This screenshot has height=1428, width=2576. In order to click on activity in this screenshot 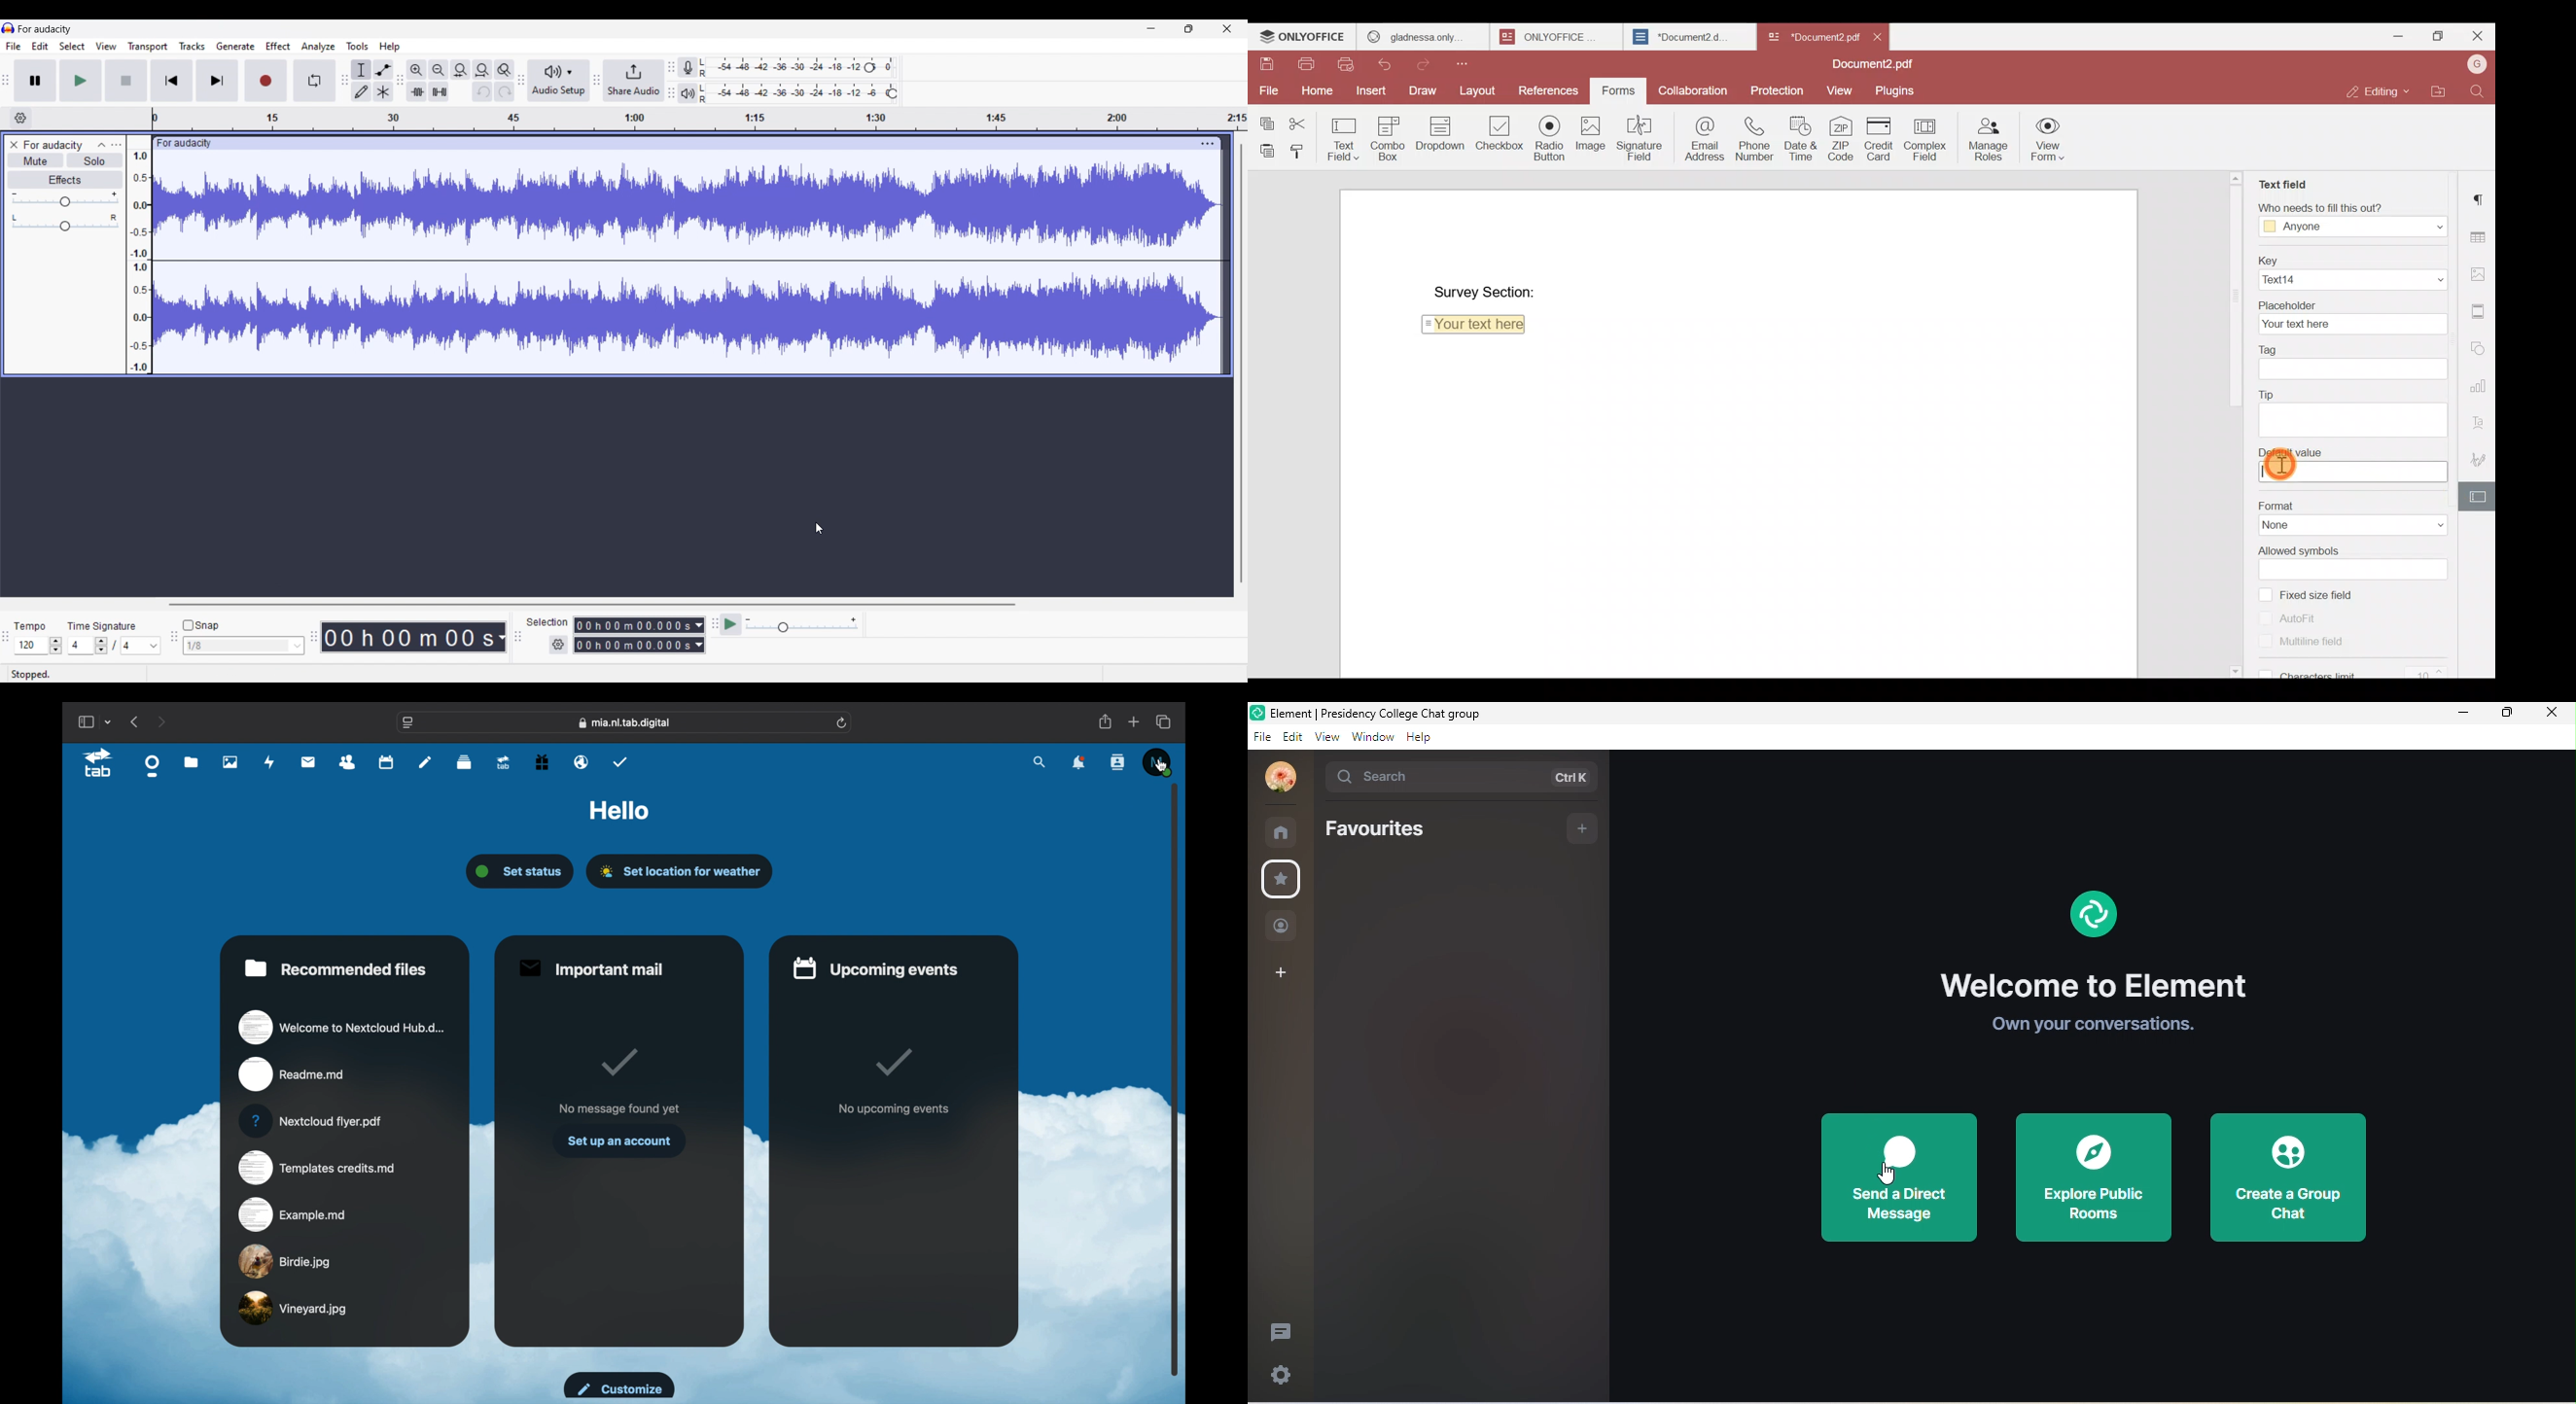, I will do `click(270, 762)`.